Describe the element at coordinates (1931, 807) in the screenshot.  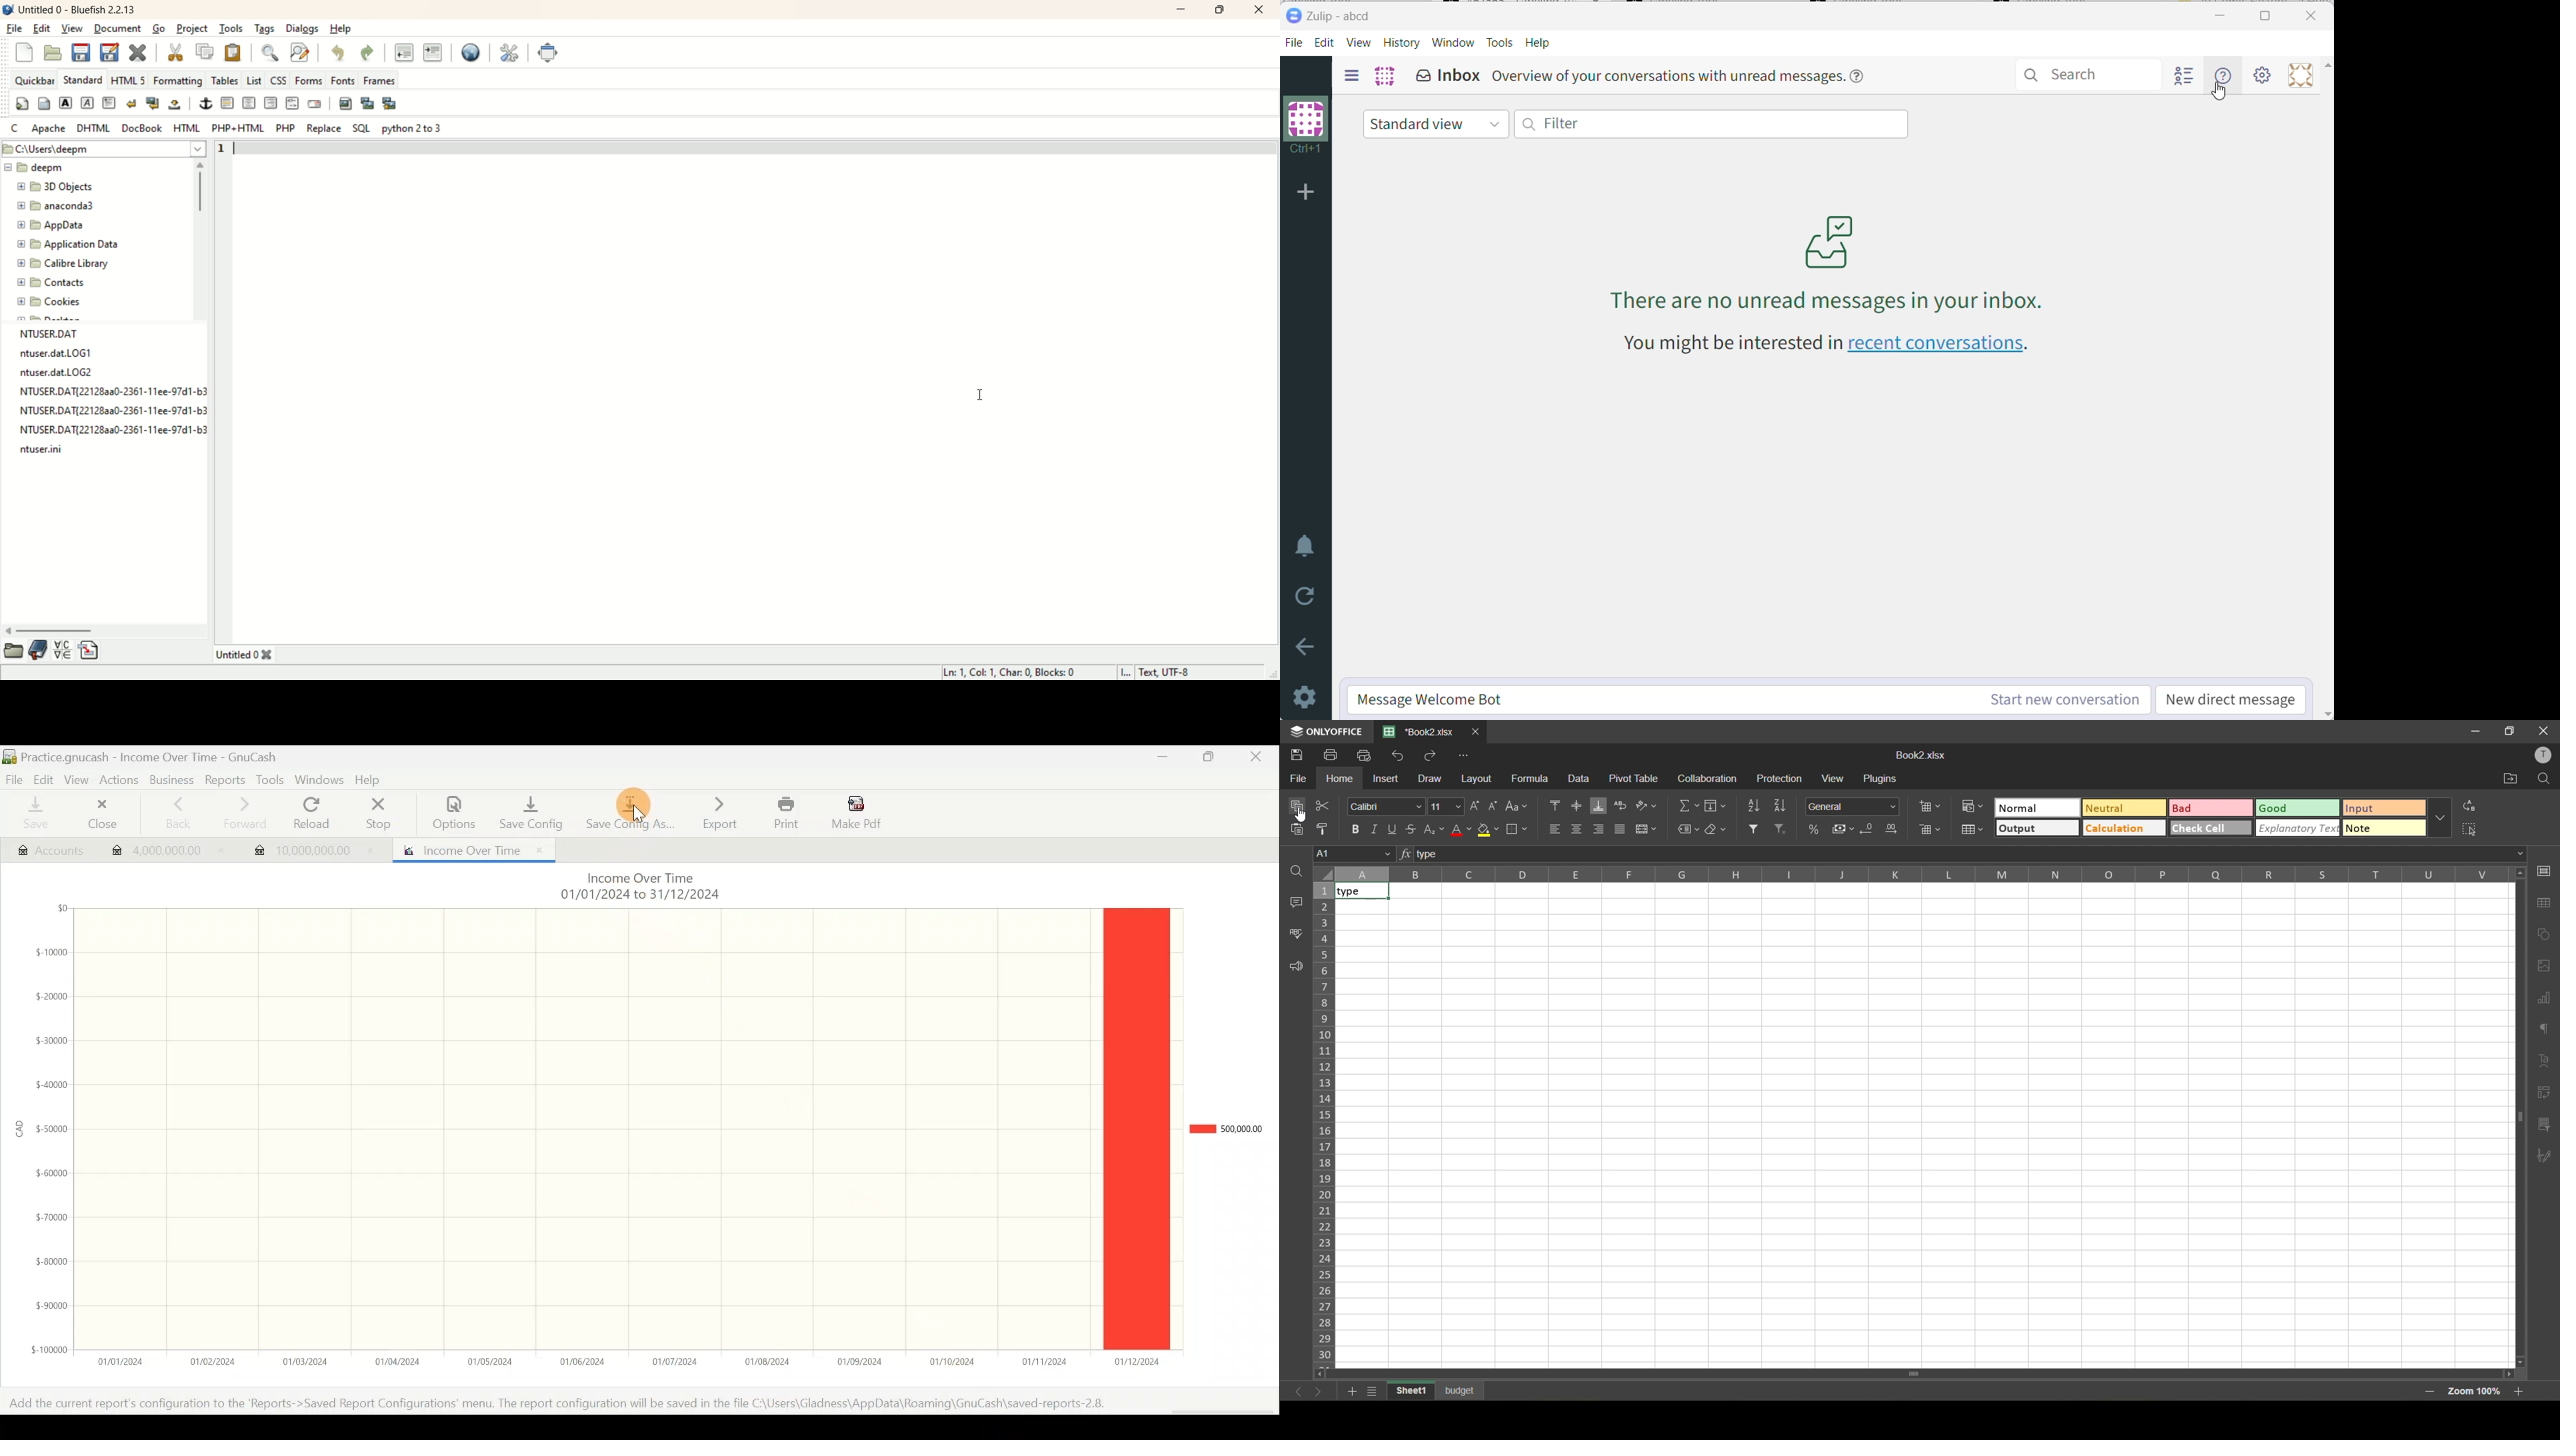
I see `insert cells` at that location.